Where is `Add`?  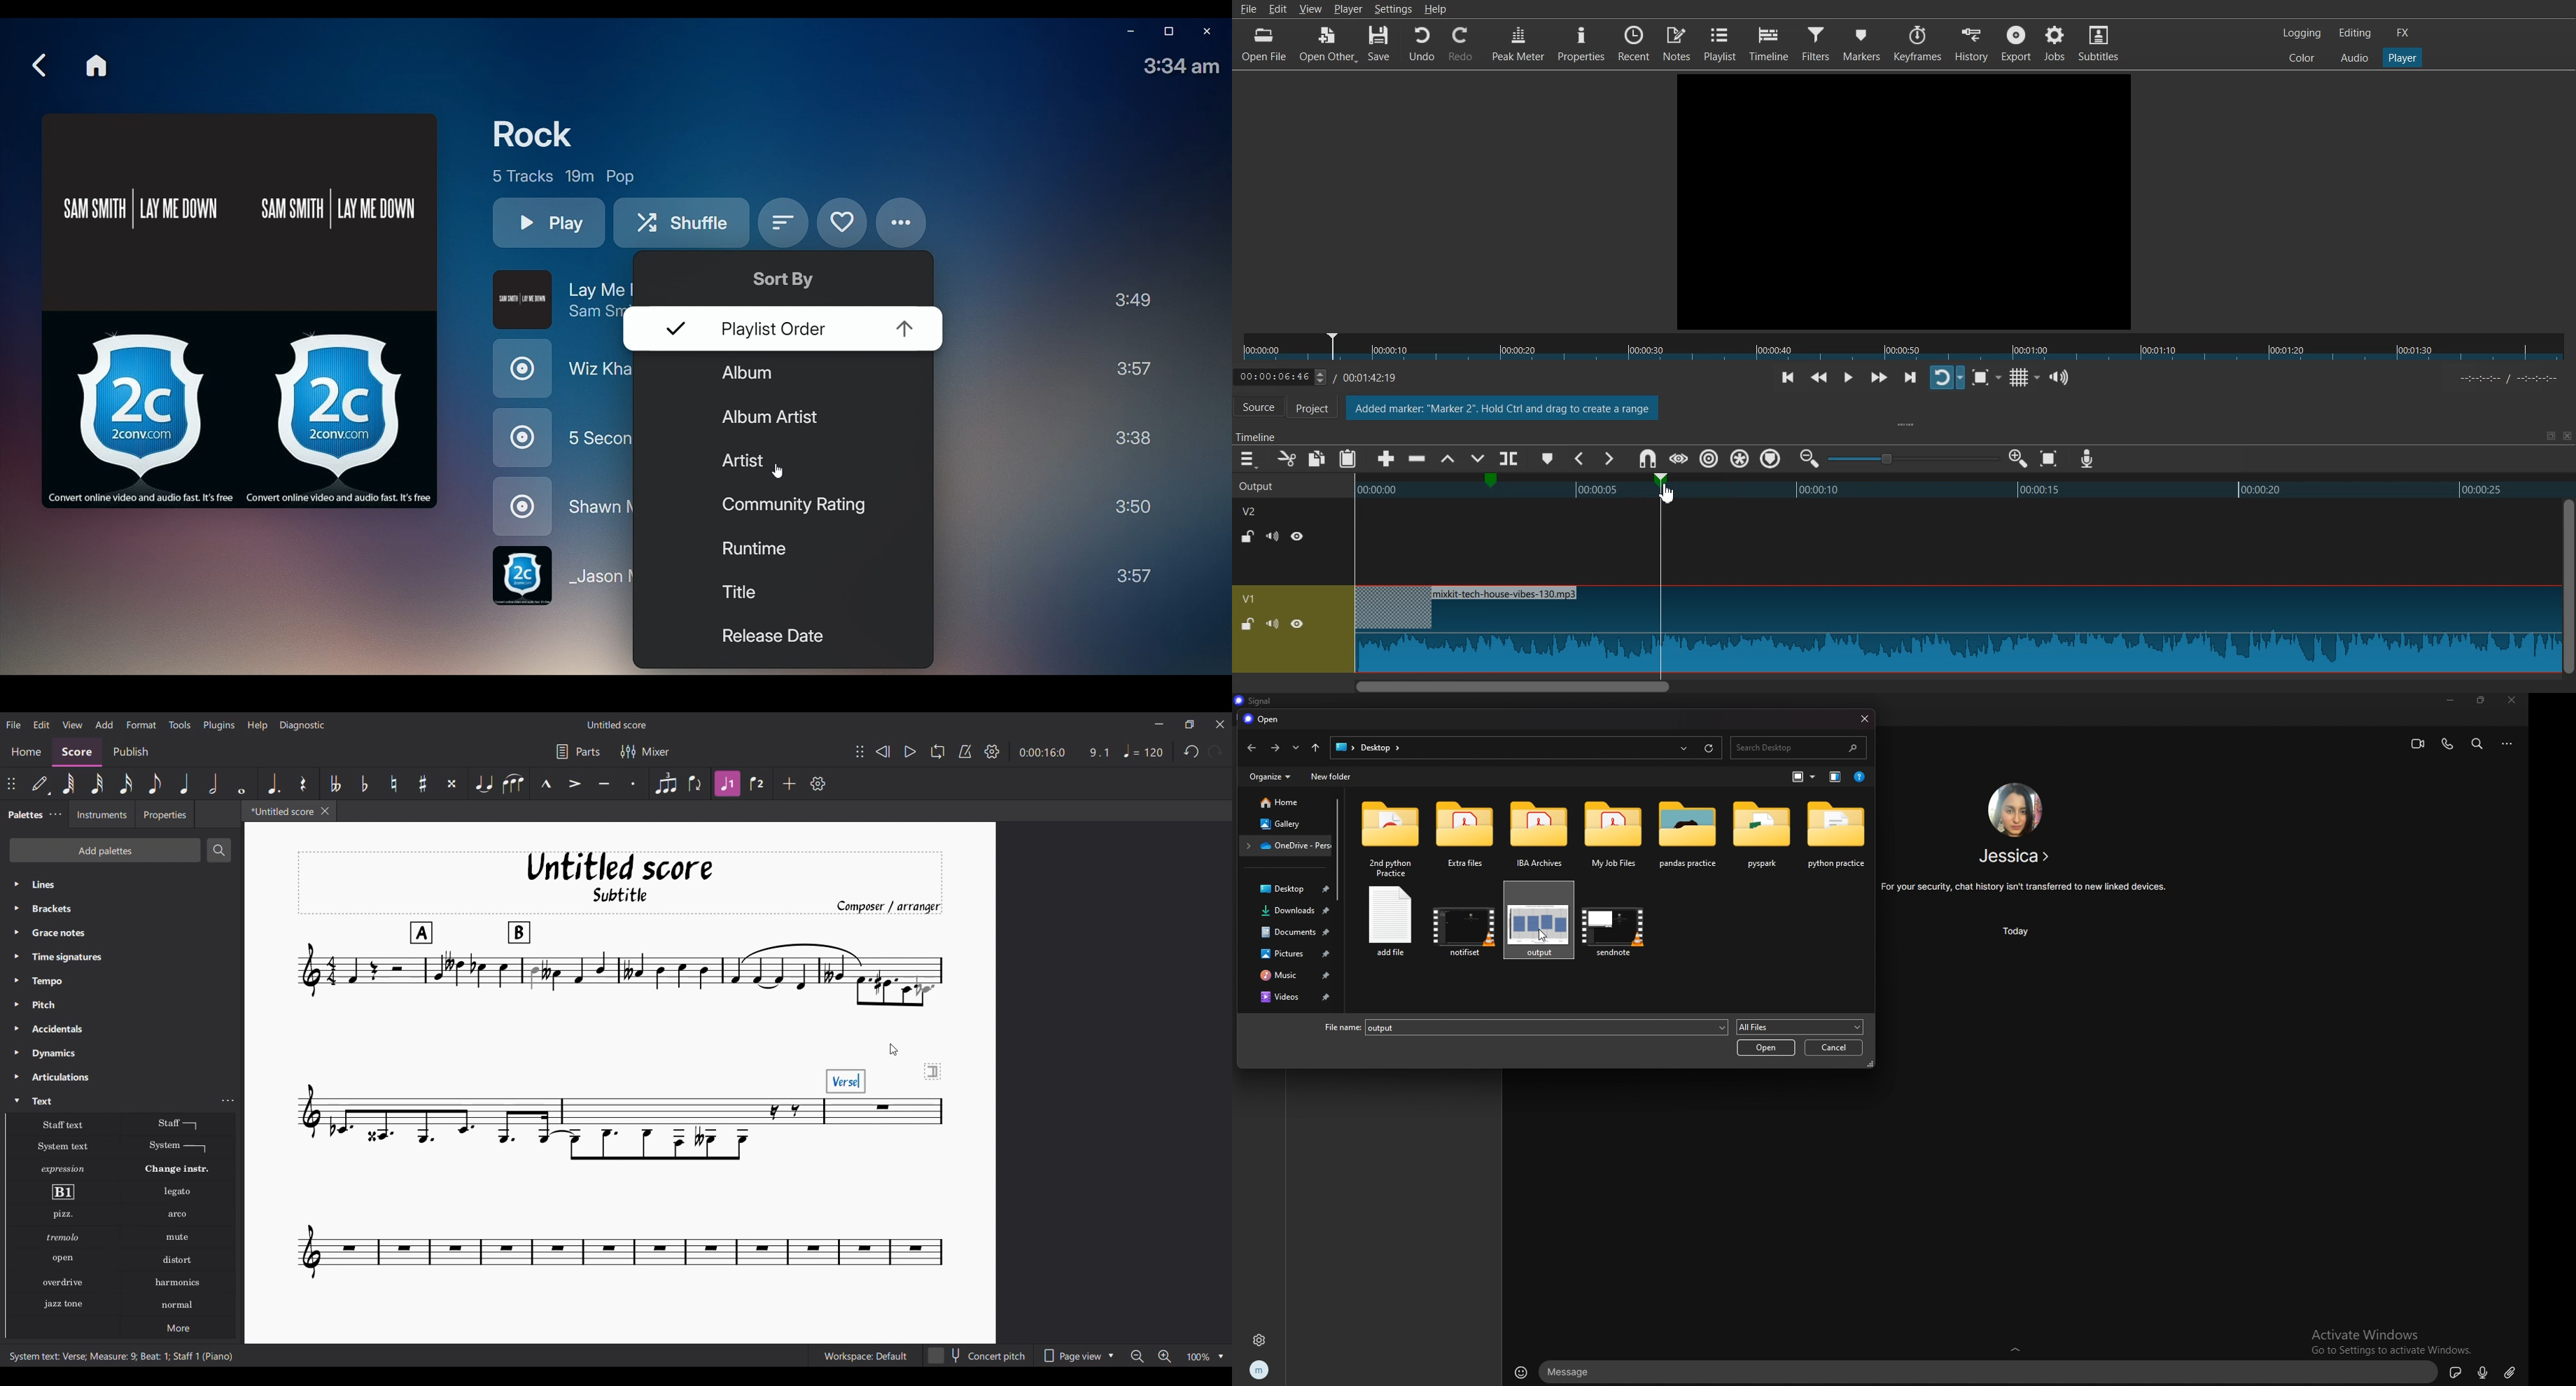
Add is located at coordinates (789, 783).